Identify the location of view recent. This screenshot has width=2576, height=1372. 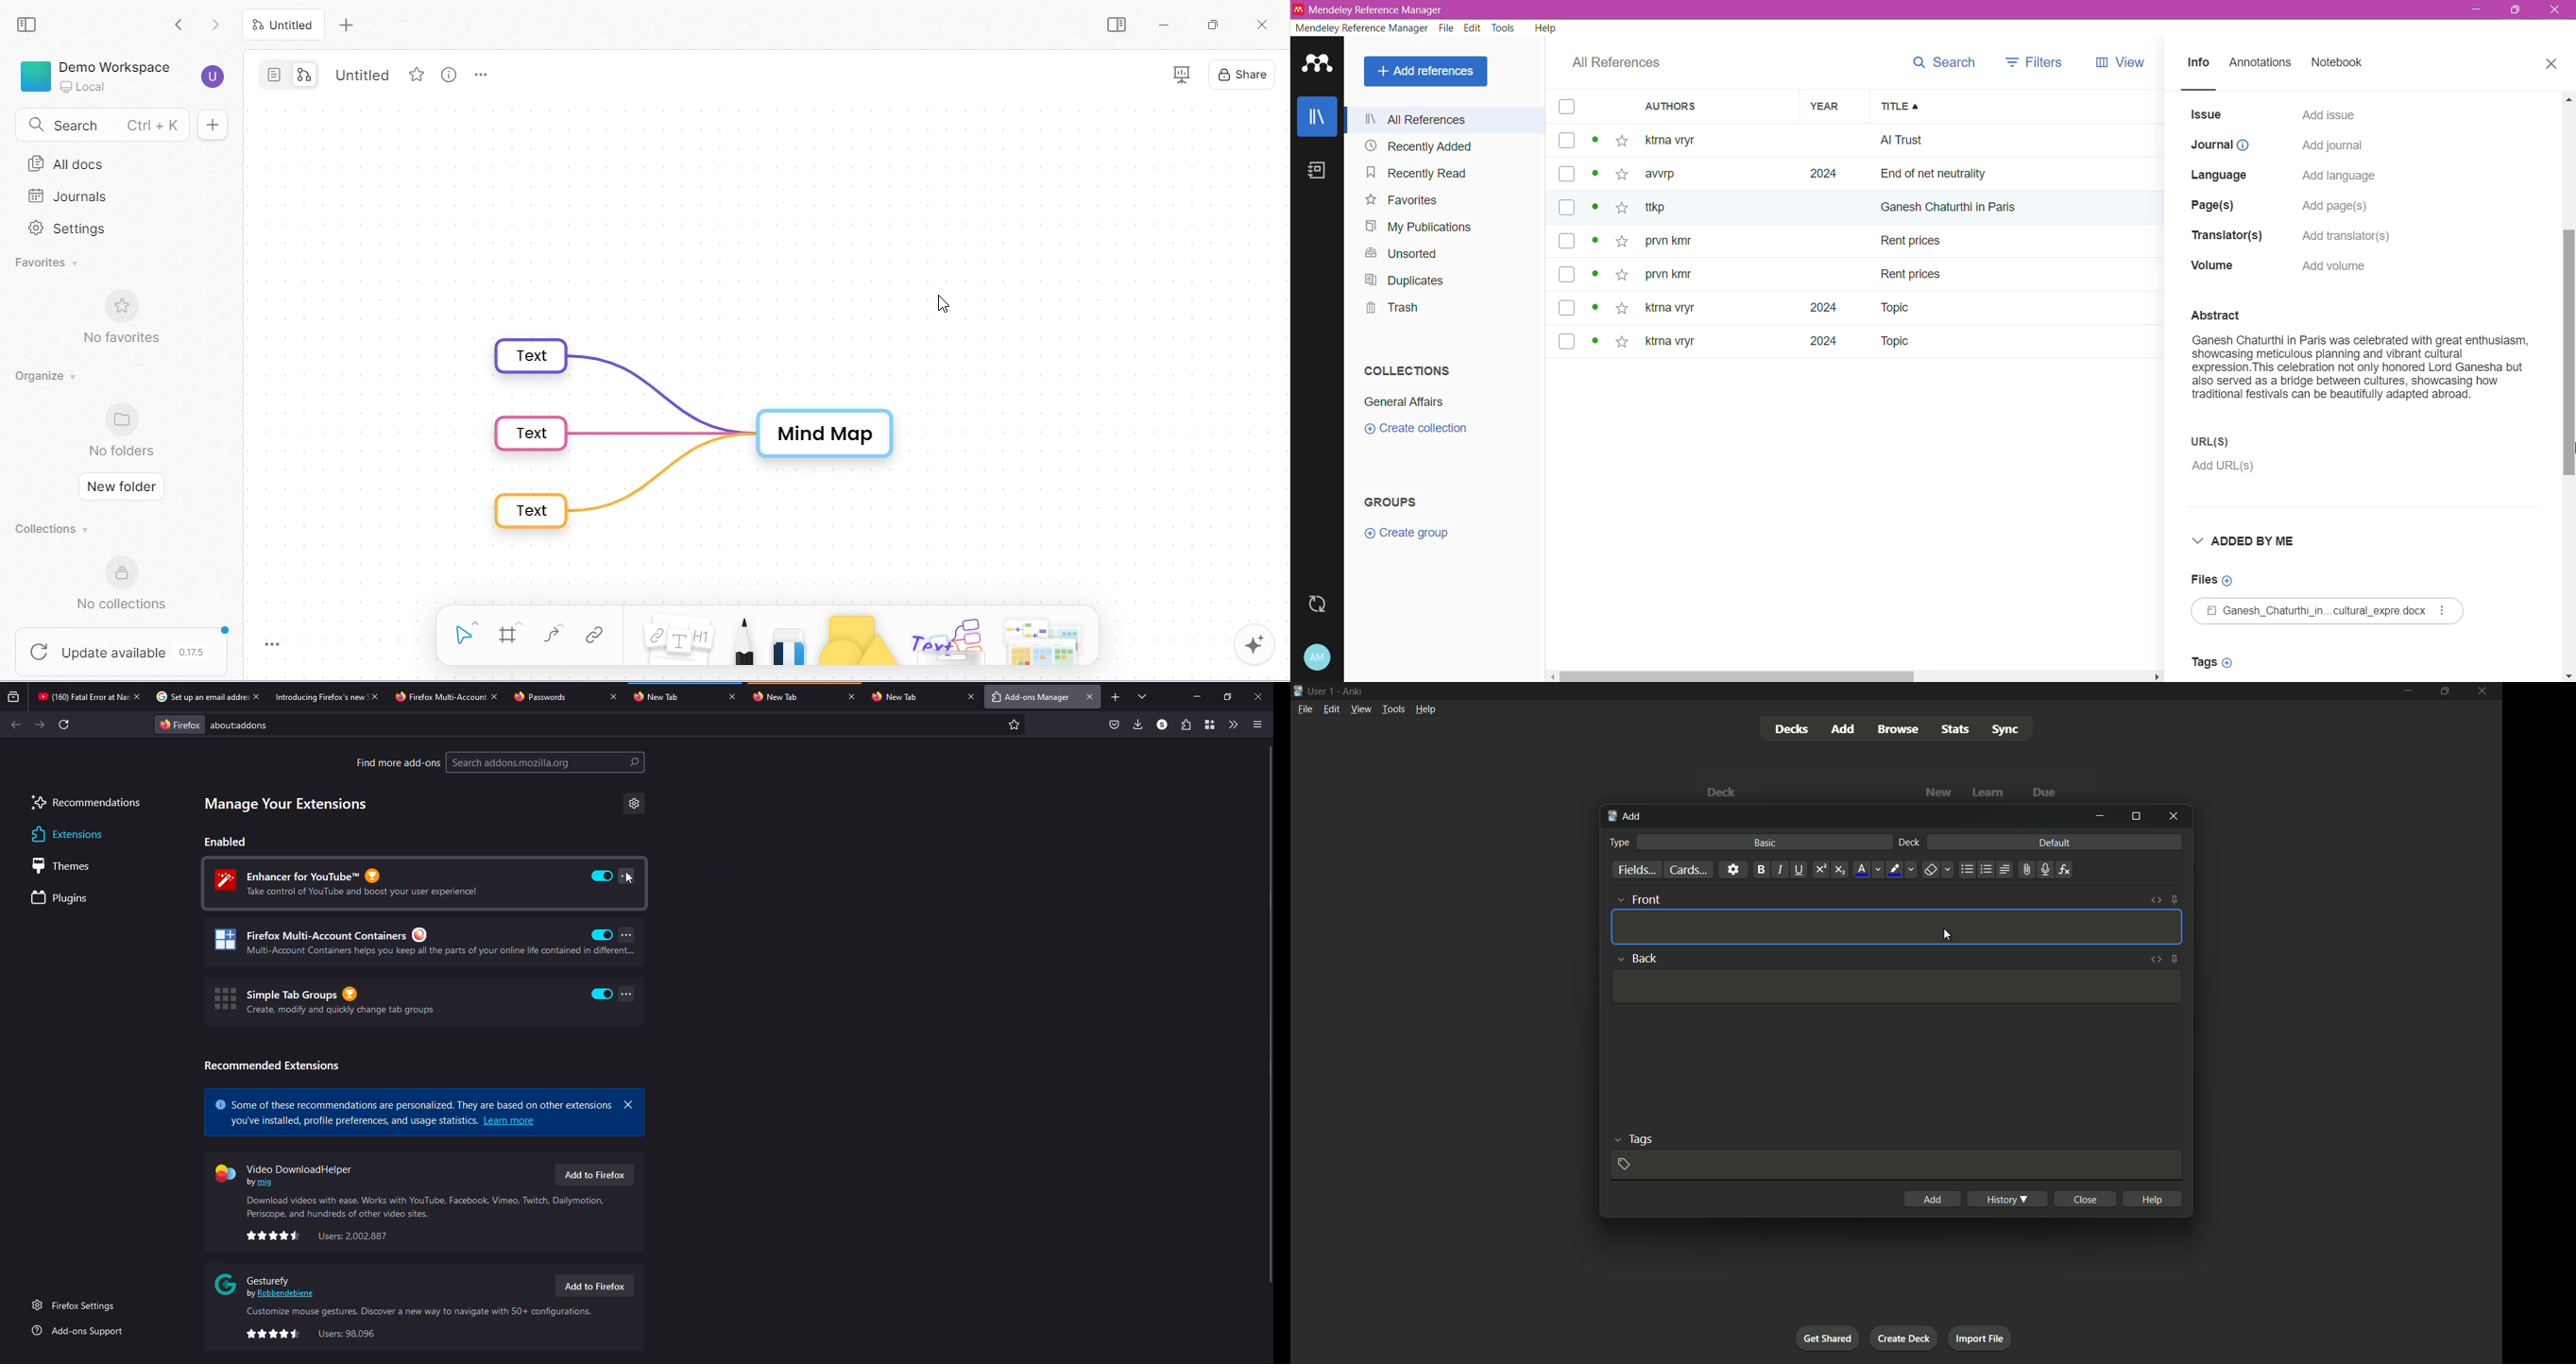
(14, 697).